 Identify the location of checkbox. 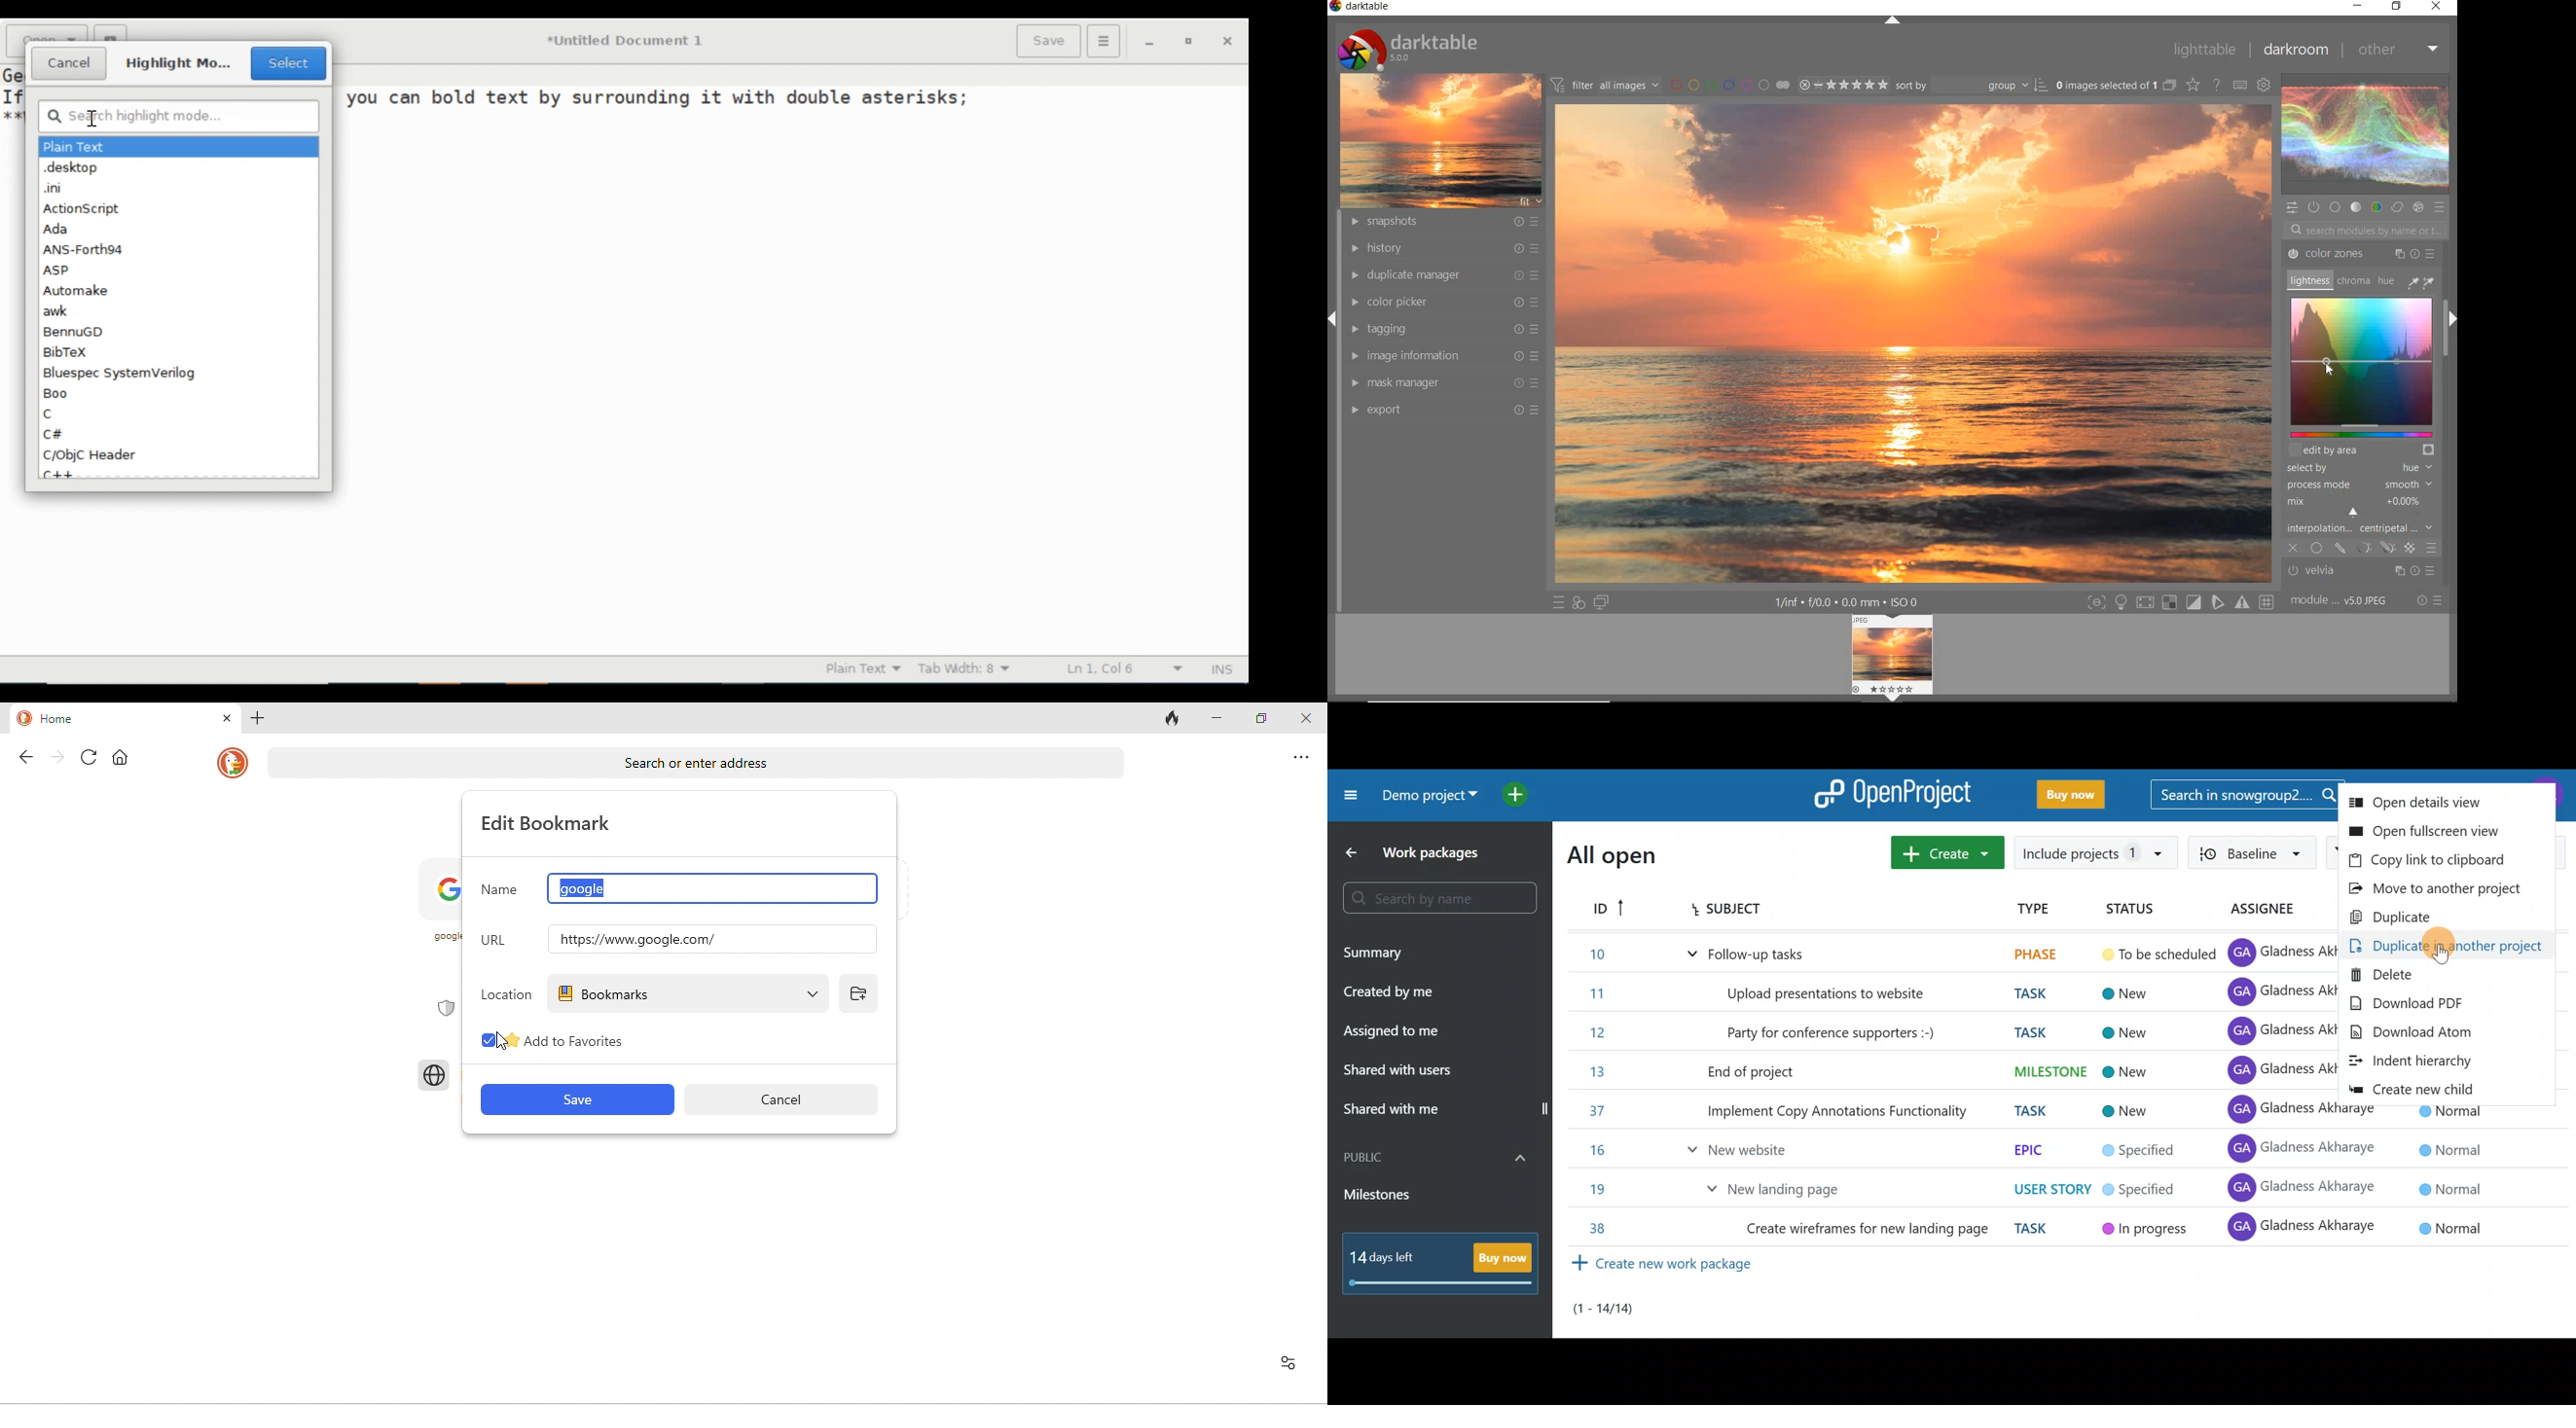
(485, 1040).